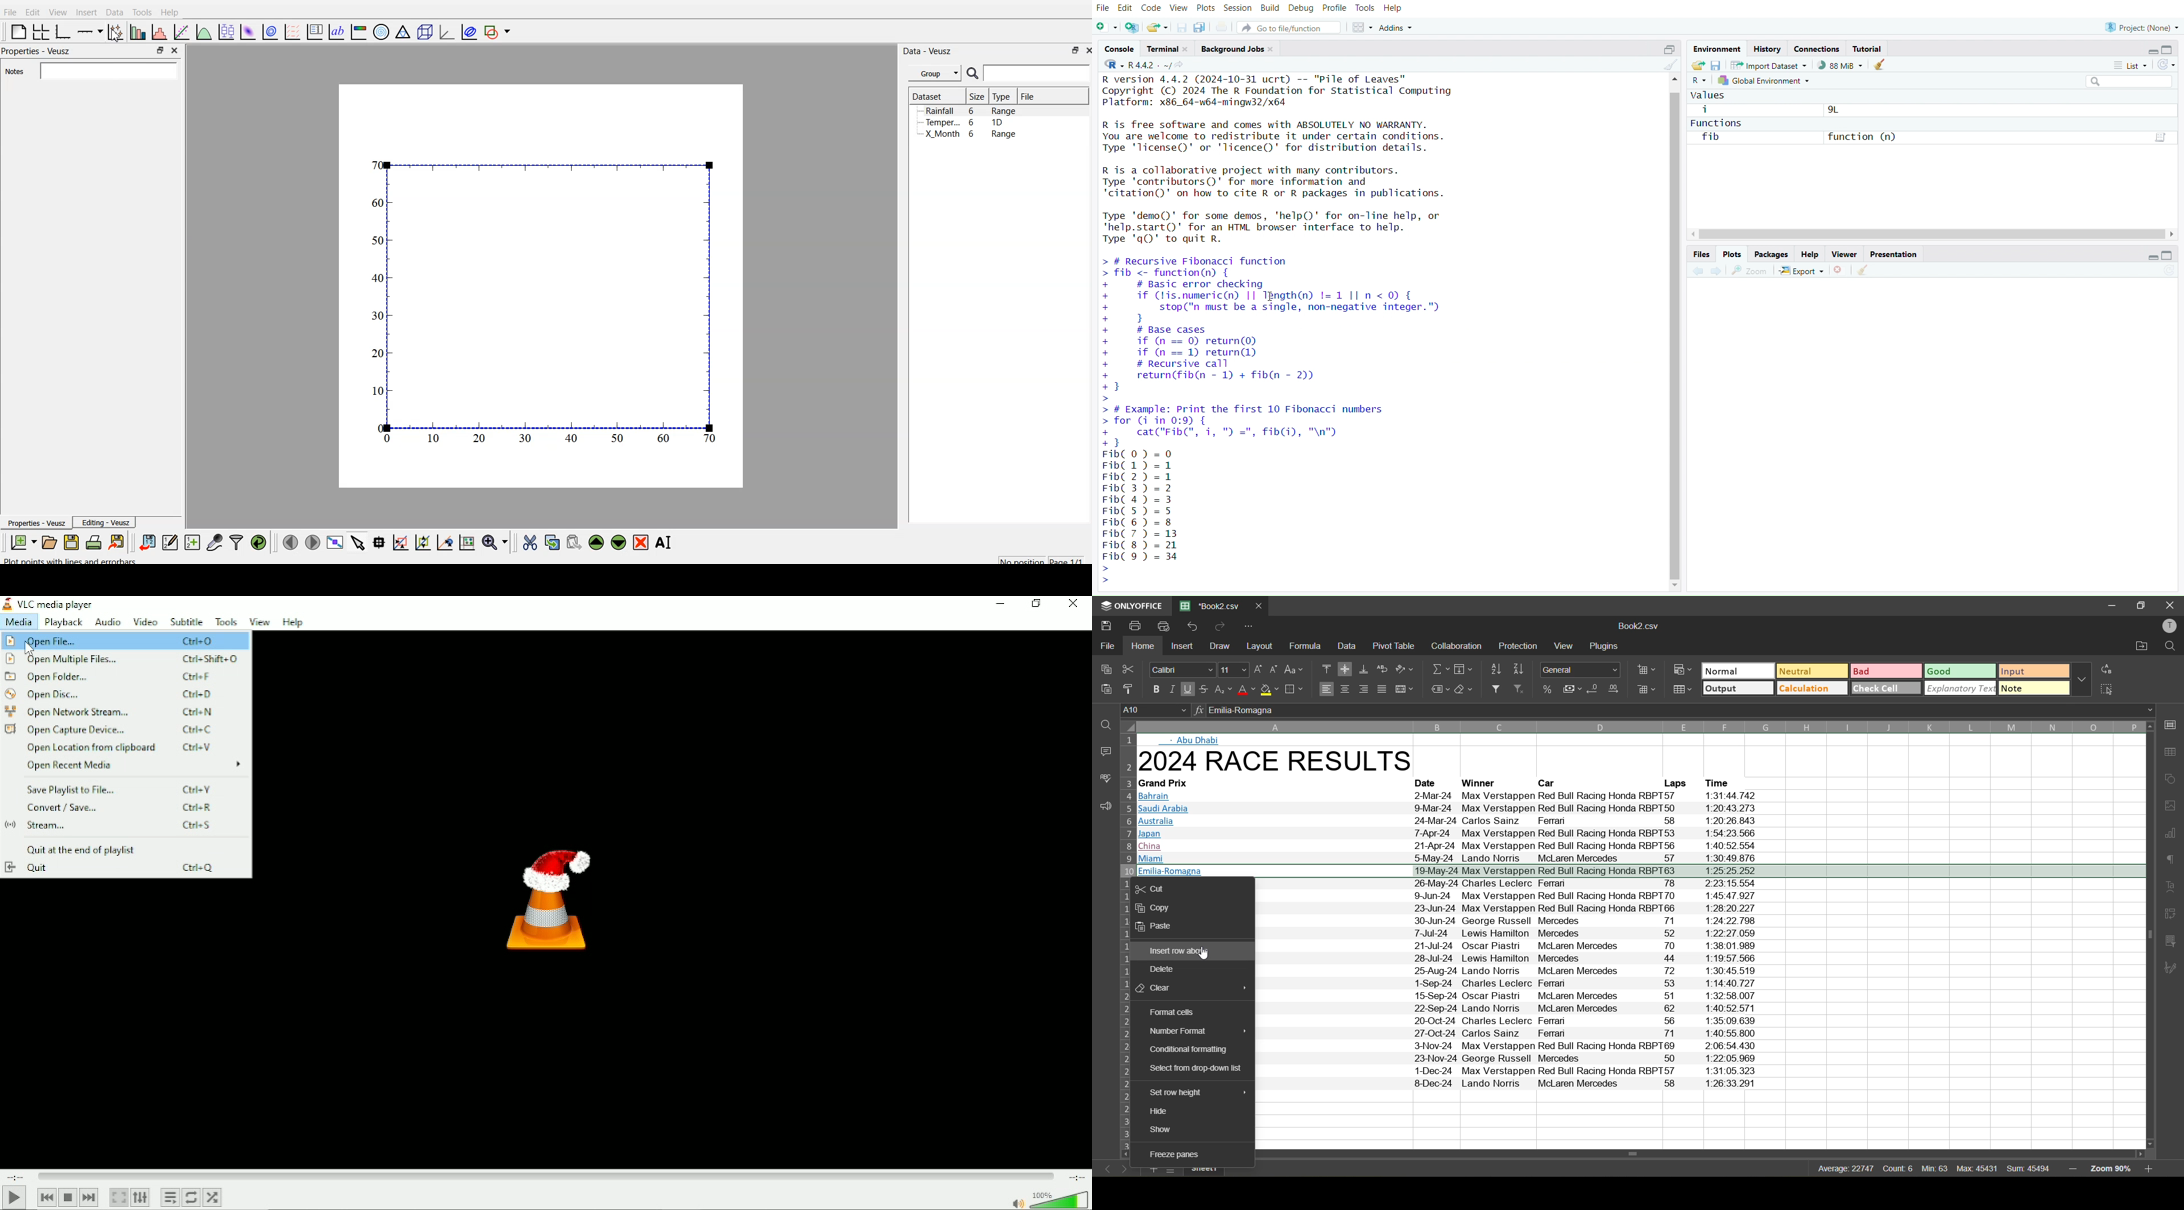 This screenshot has height=1232, width=2184. I want to click on freeze panes, so click(1178, 1152).